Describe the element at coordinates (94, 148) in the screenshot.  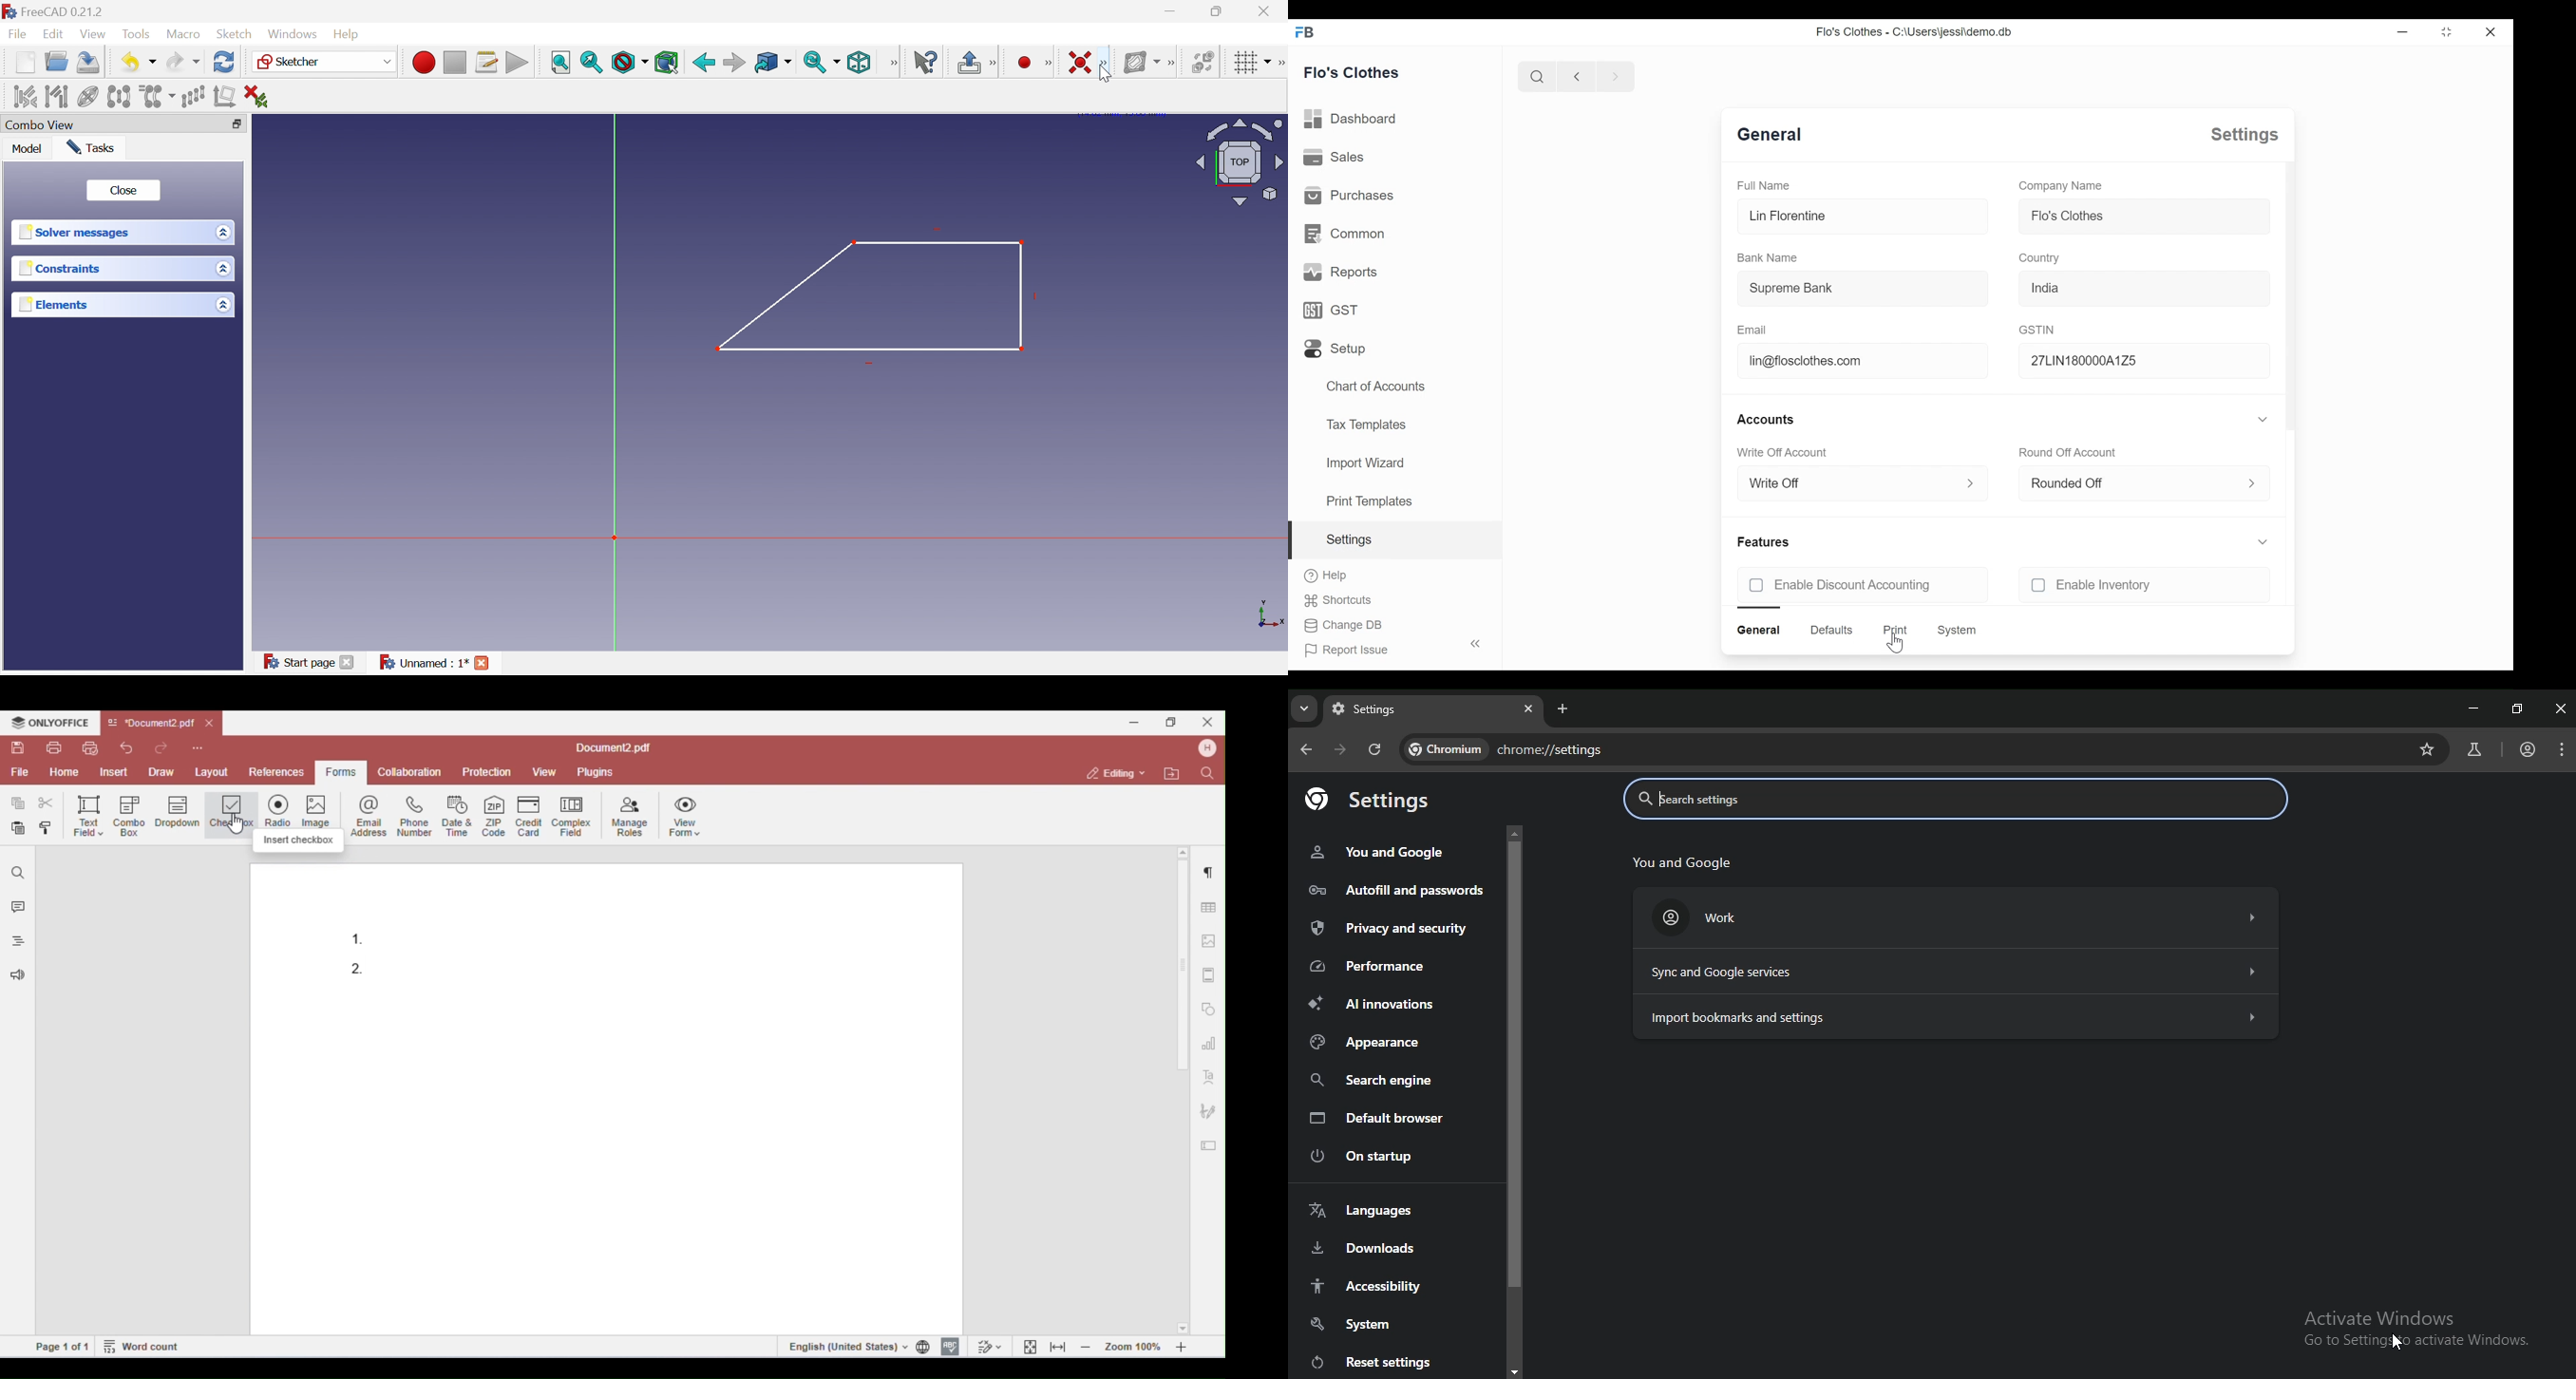
I see `Tasks` at that location.